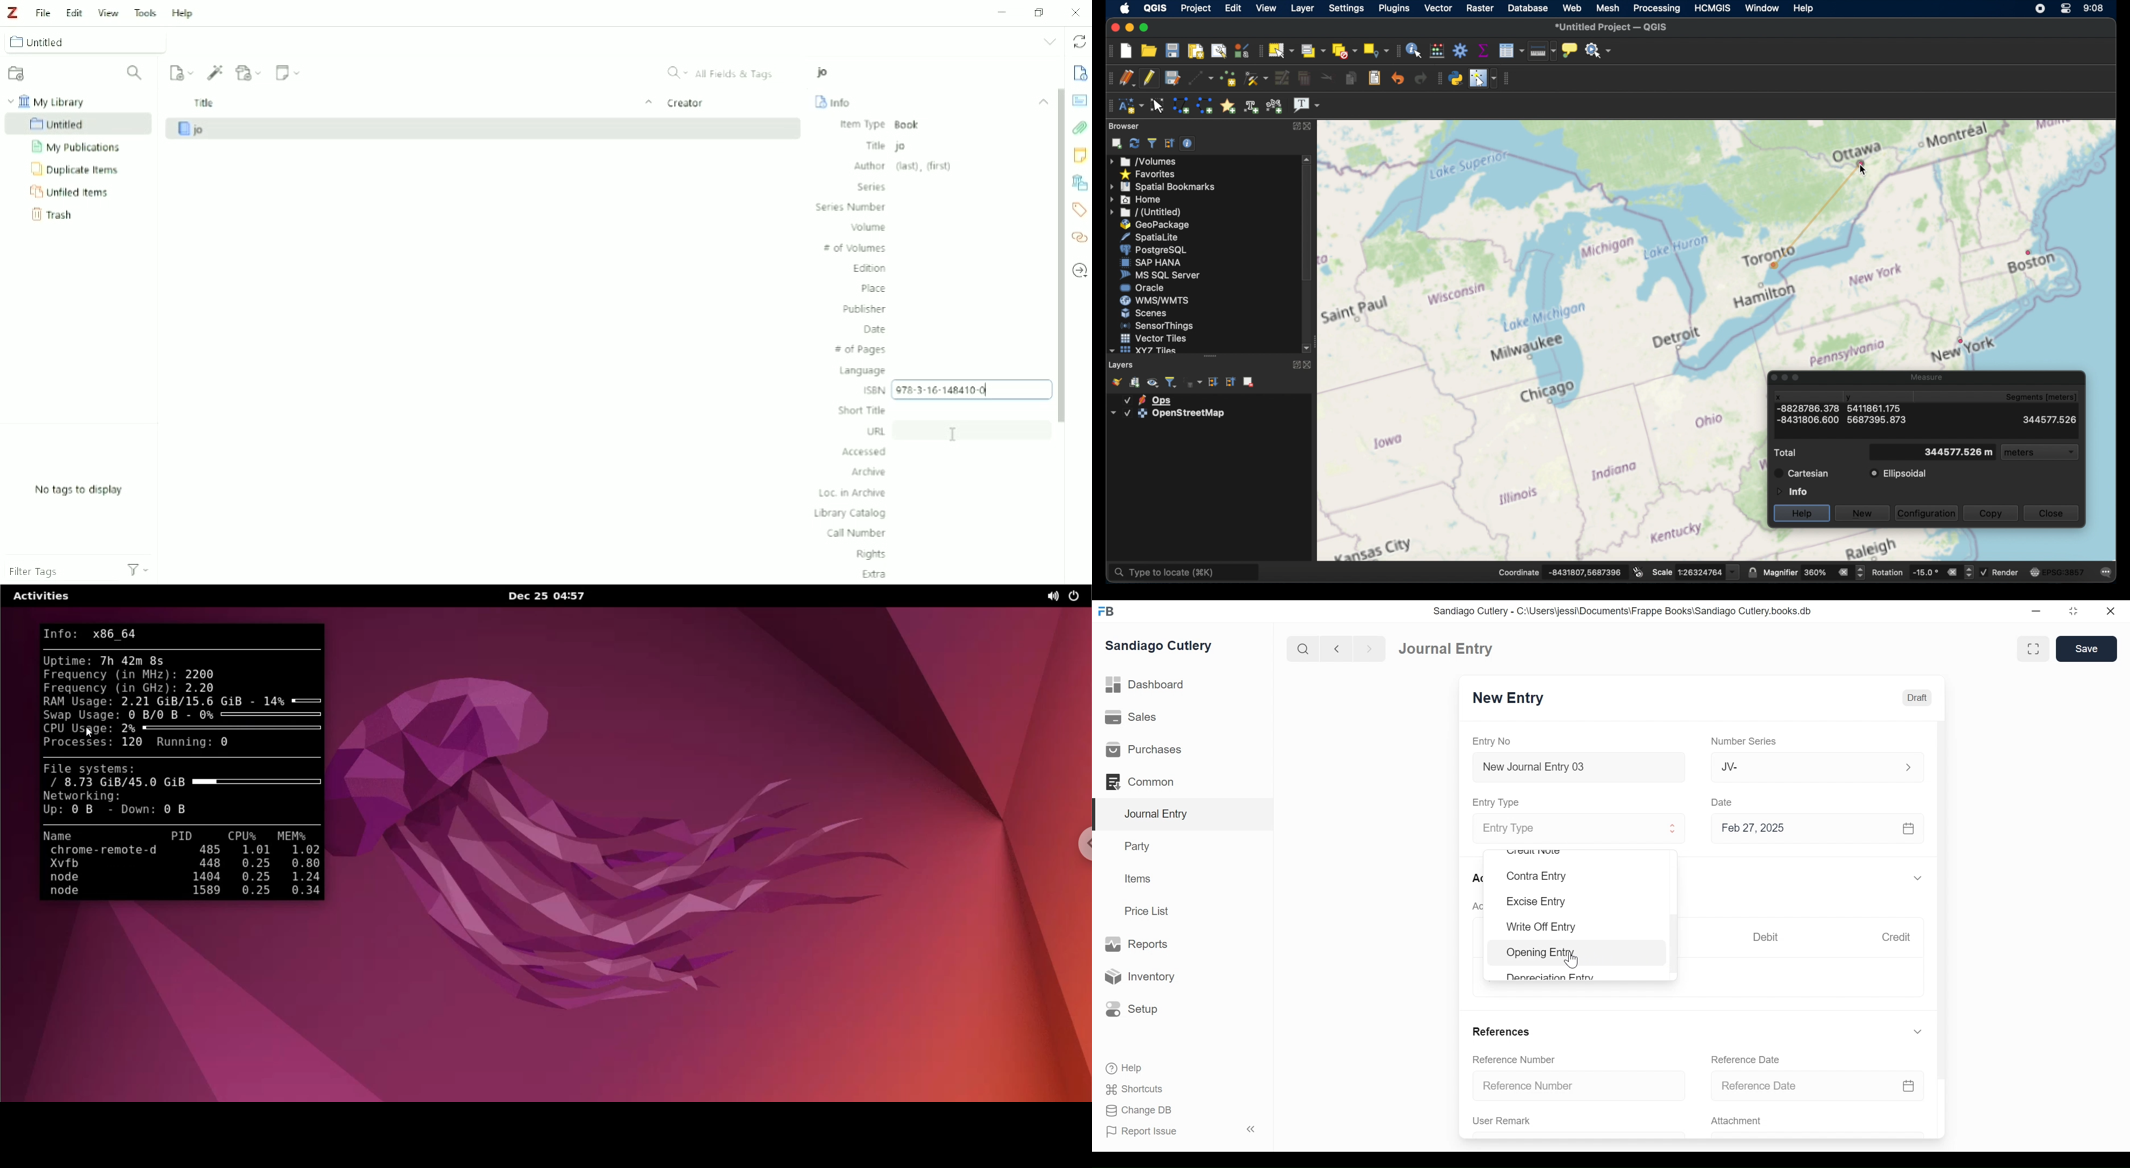 The image size is (2156, 1176). Describe the element at coordinates (1146, 749) in the screenshot. I see `Purchases` at that location.